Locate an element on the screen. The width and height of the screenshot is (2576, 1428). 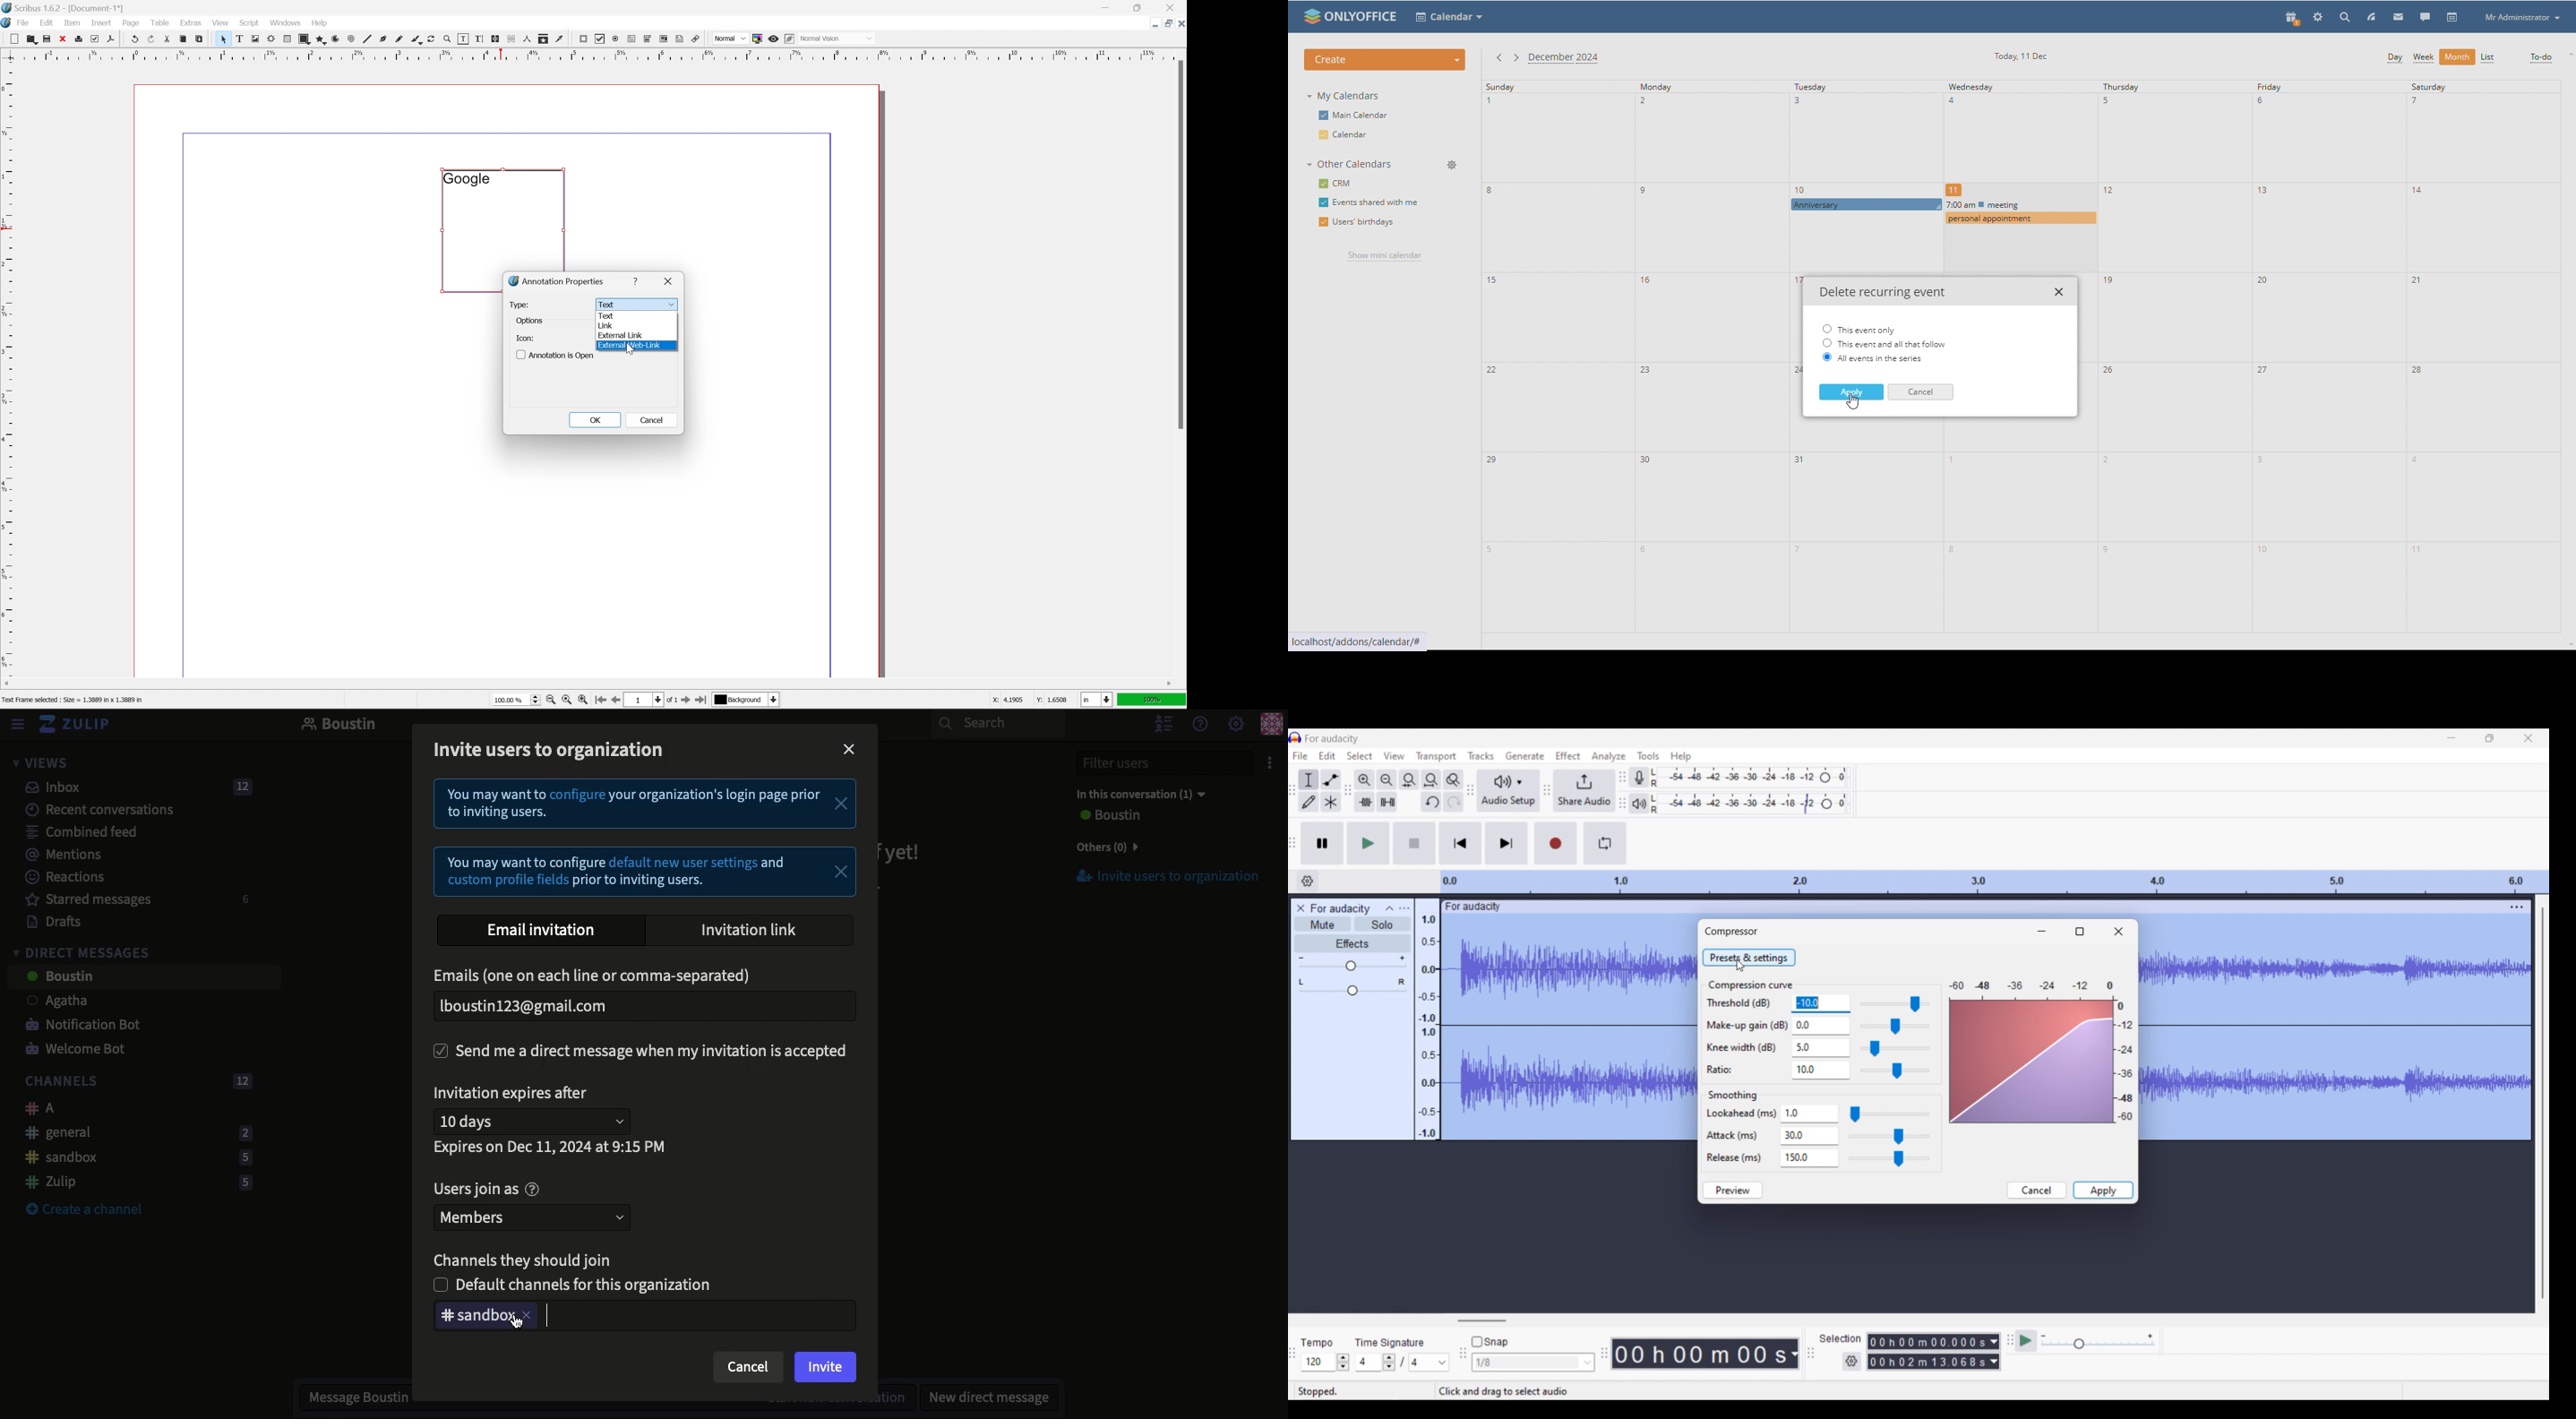
script is located at coordinates (249, 23).